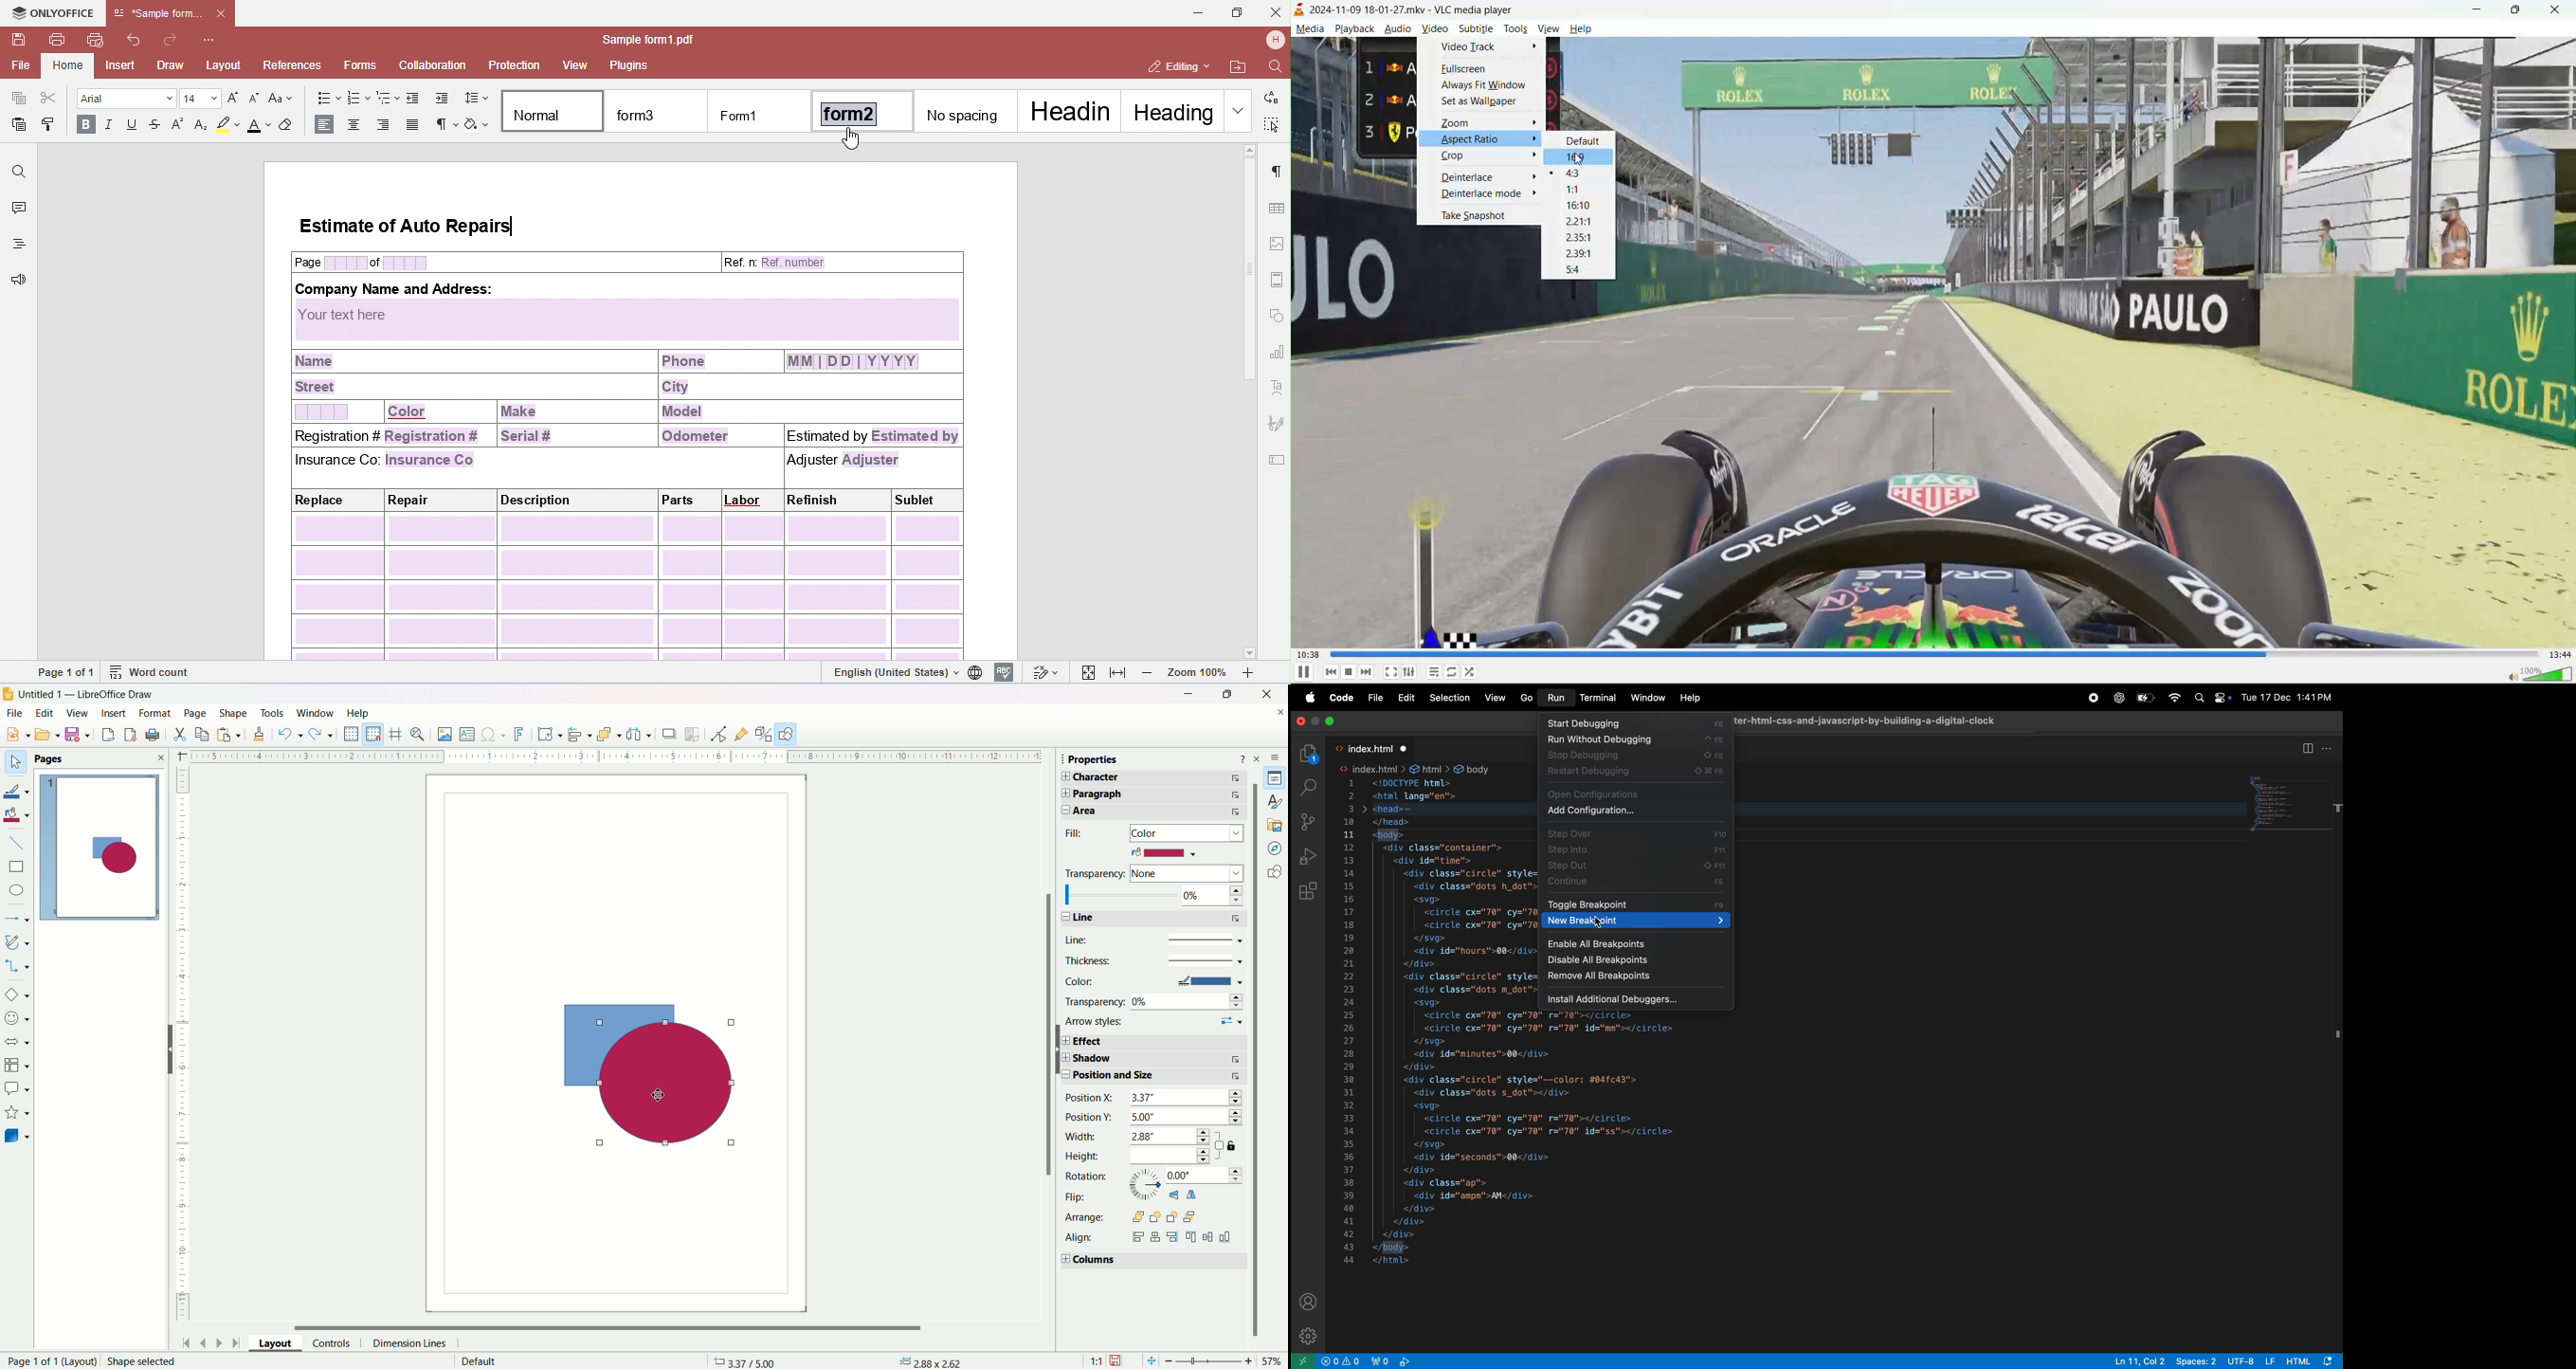 This screenshot has height=1372, width=2576. I want to click on file, so click(16, 713).